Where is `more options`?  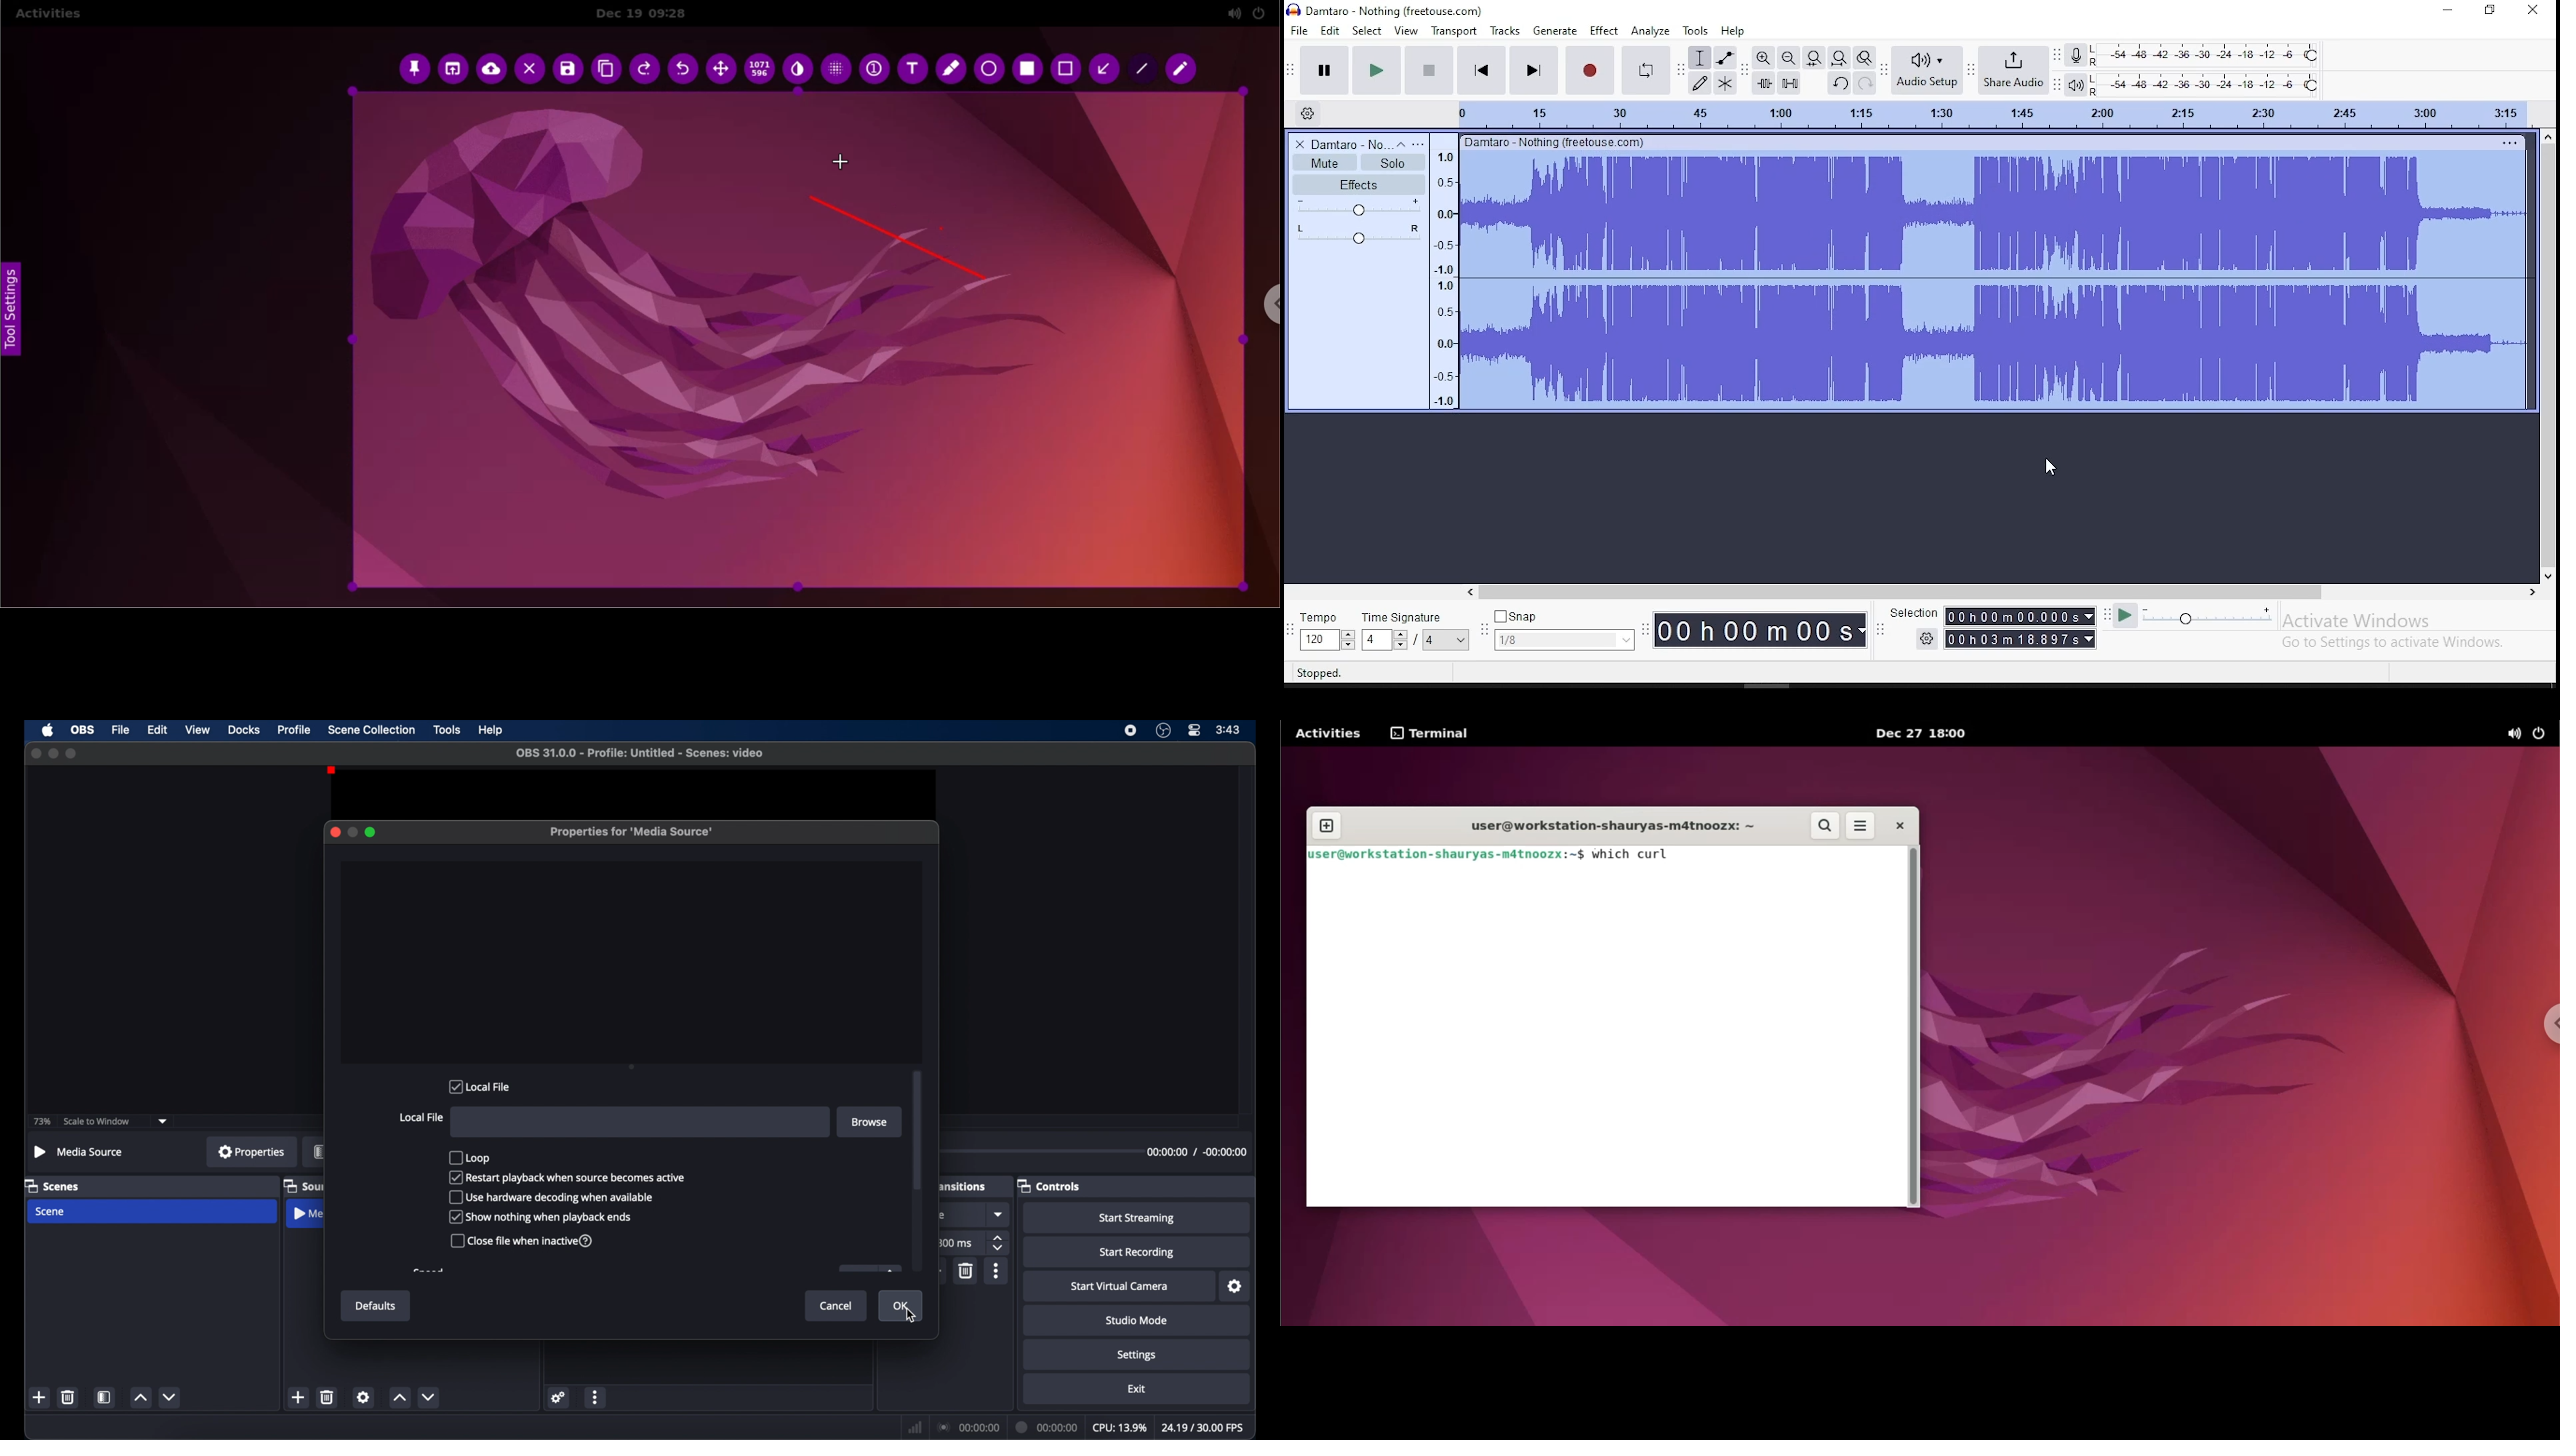
more options is located at coordinates (596, 1397).